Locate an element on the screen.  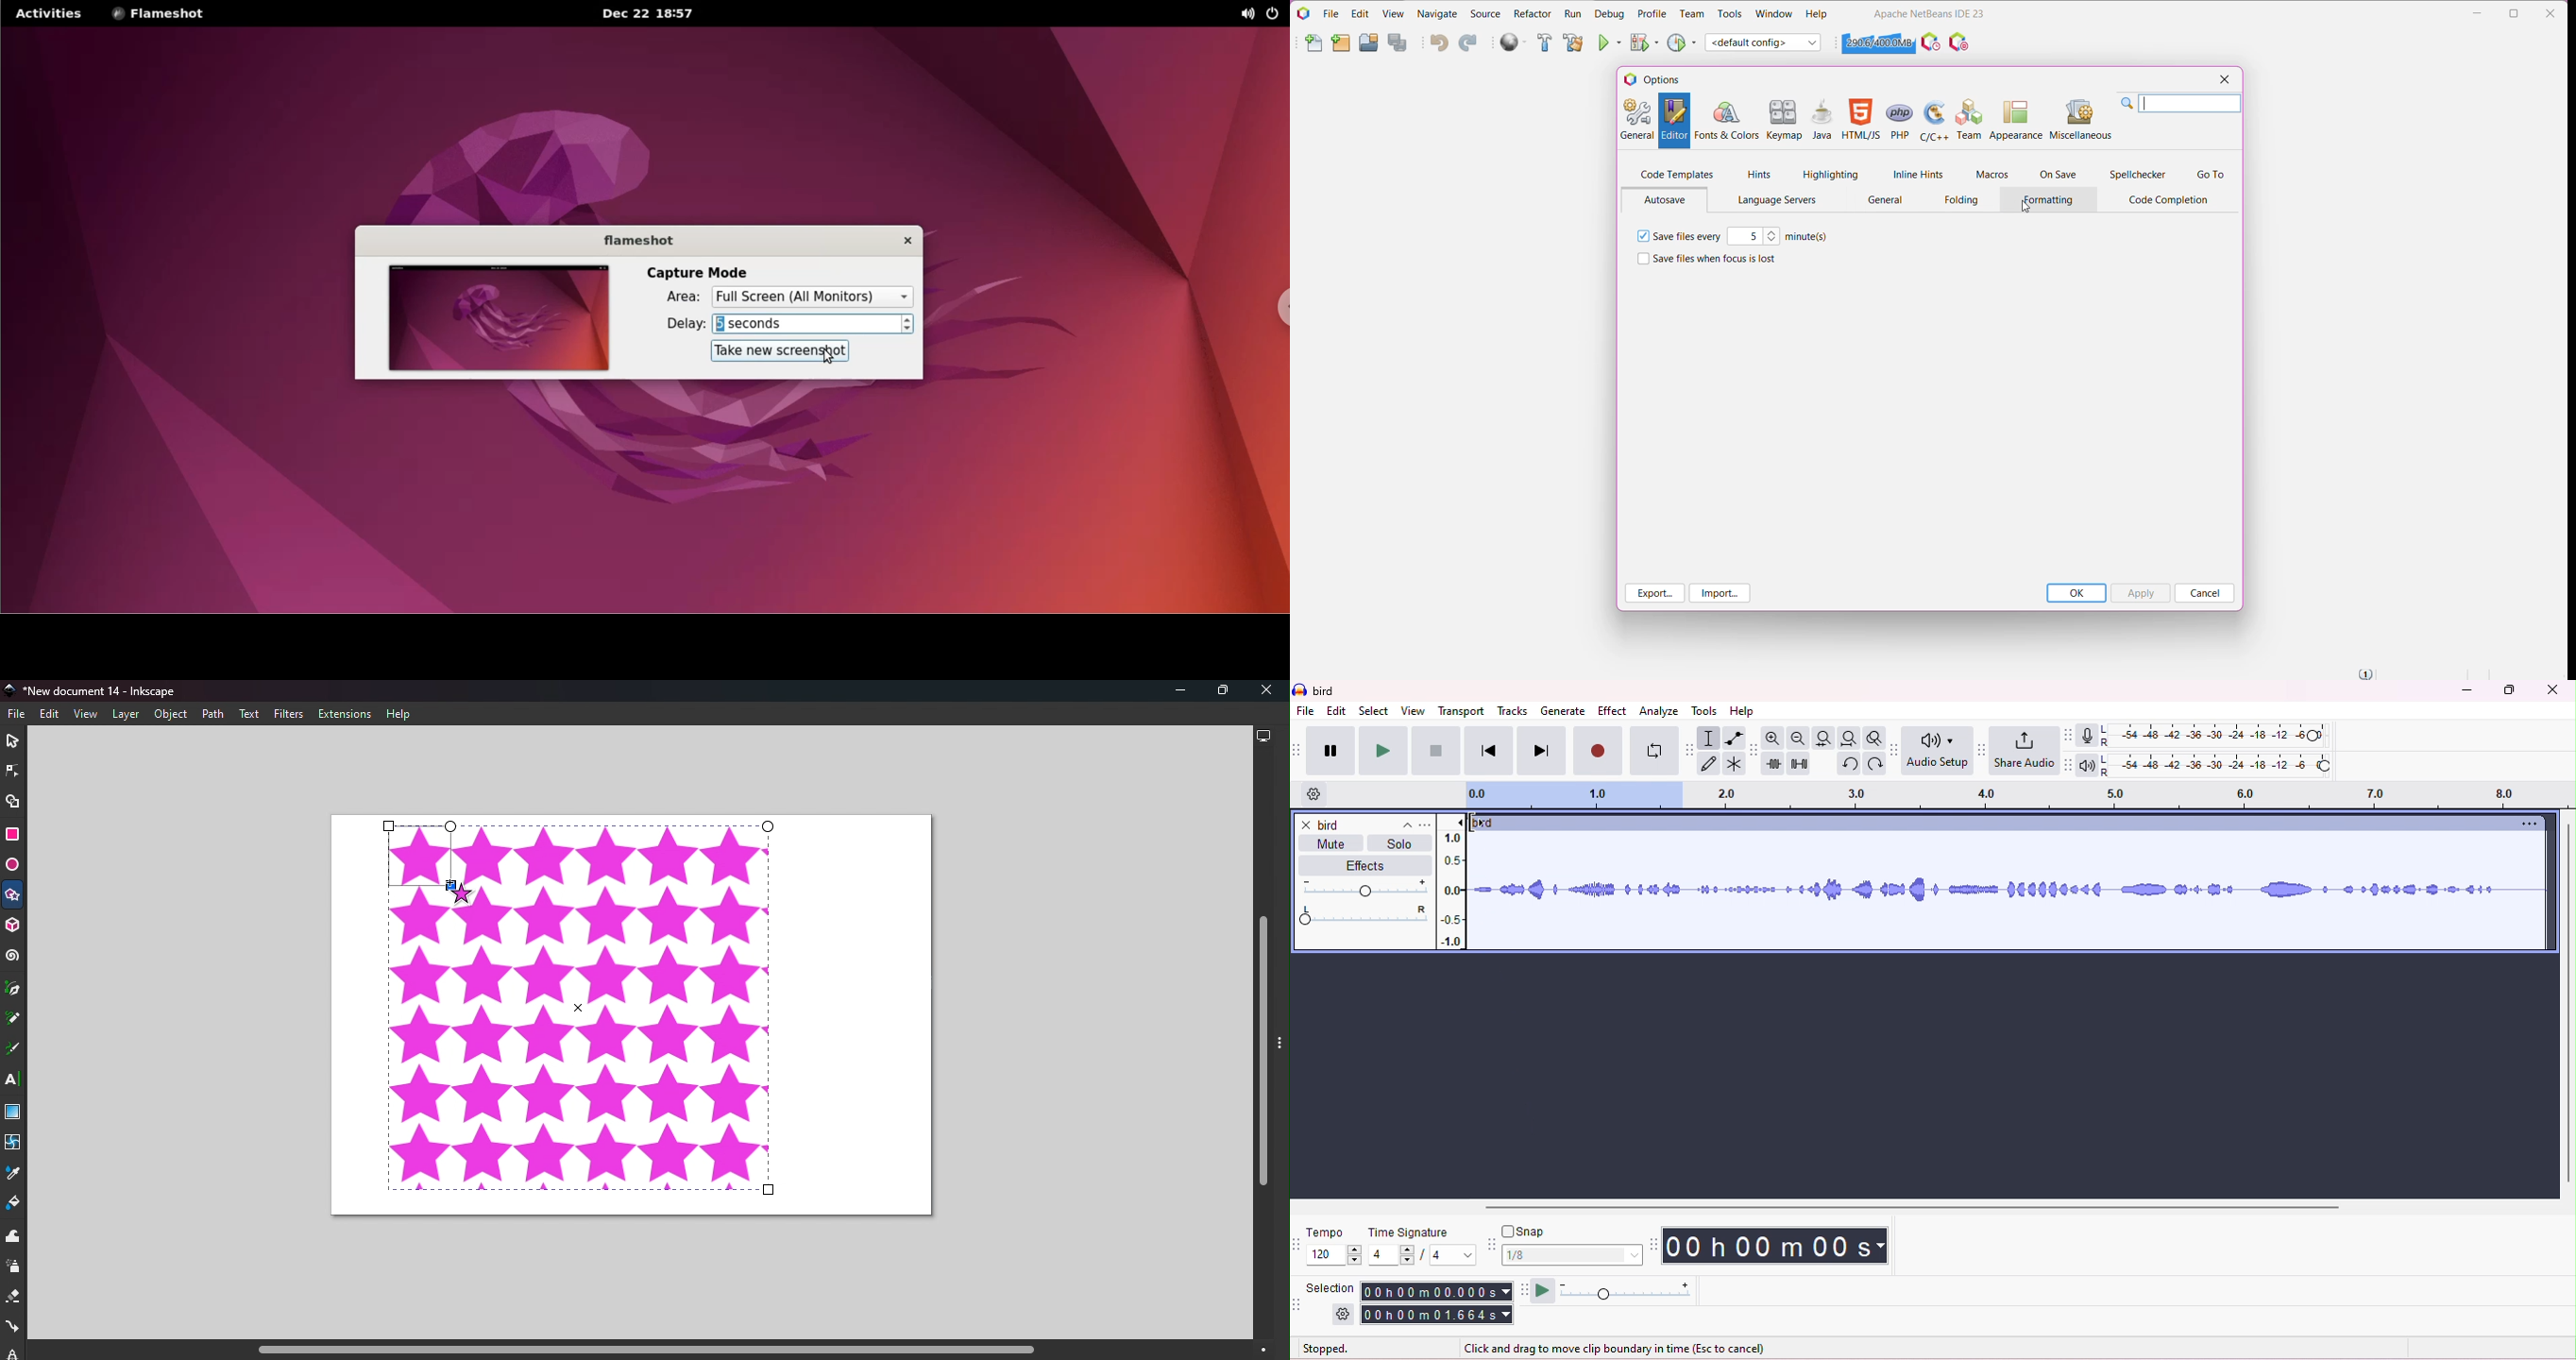
effects is located at coordinates (1359, 866).